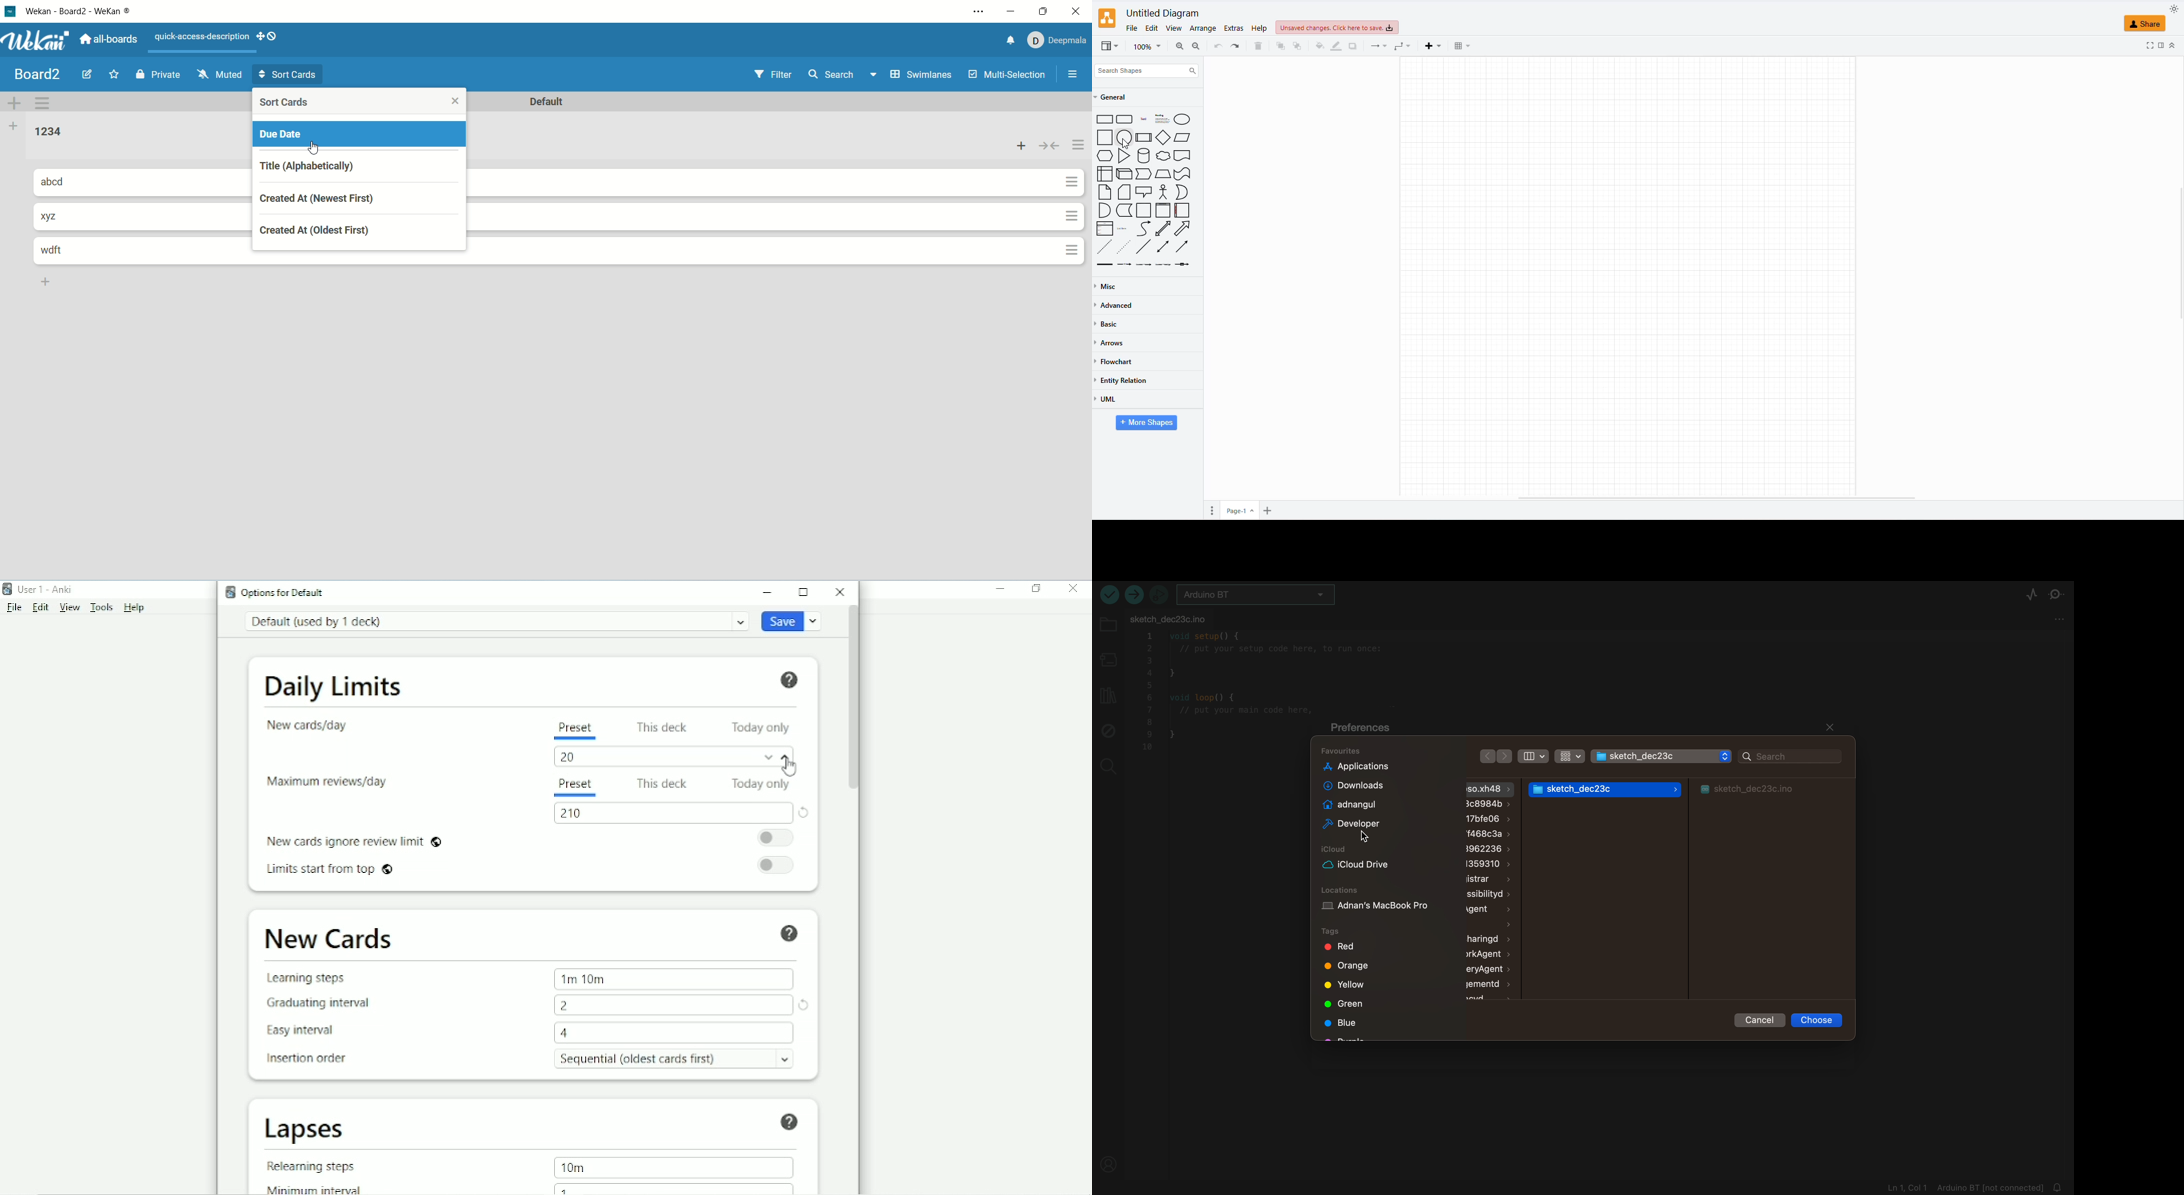  What do you see at coordinates (664, 785) in the screenshot?
I see `This deck` at bounding box center [664, 785].